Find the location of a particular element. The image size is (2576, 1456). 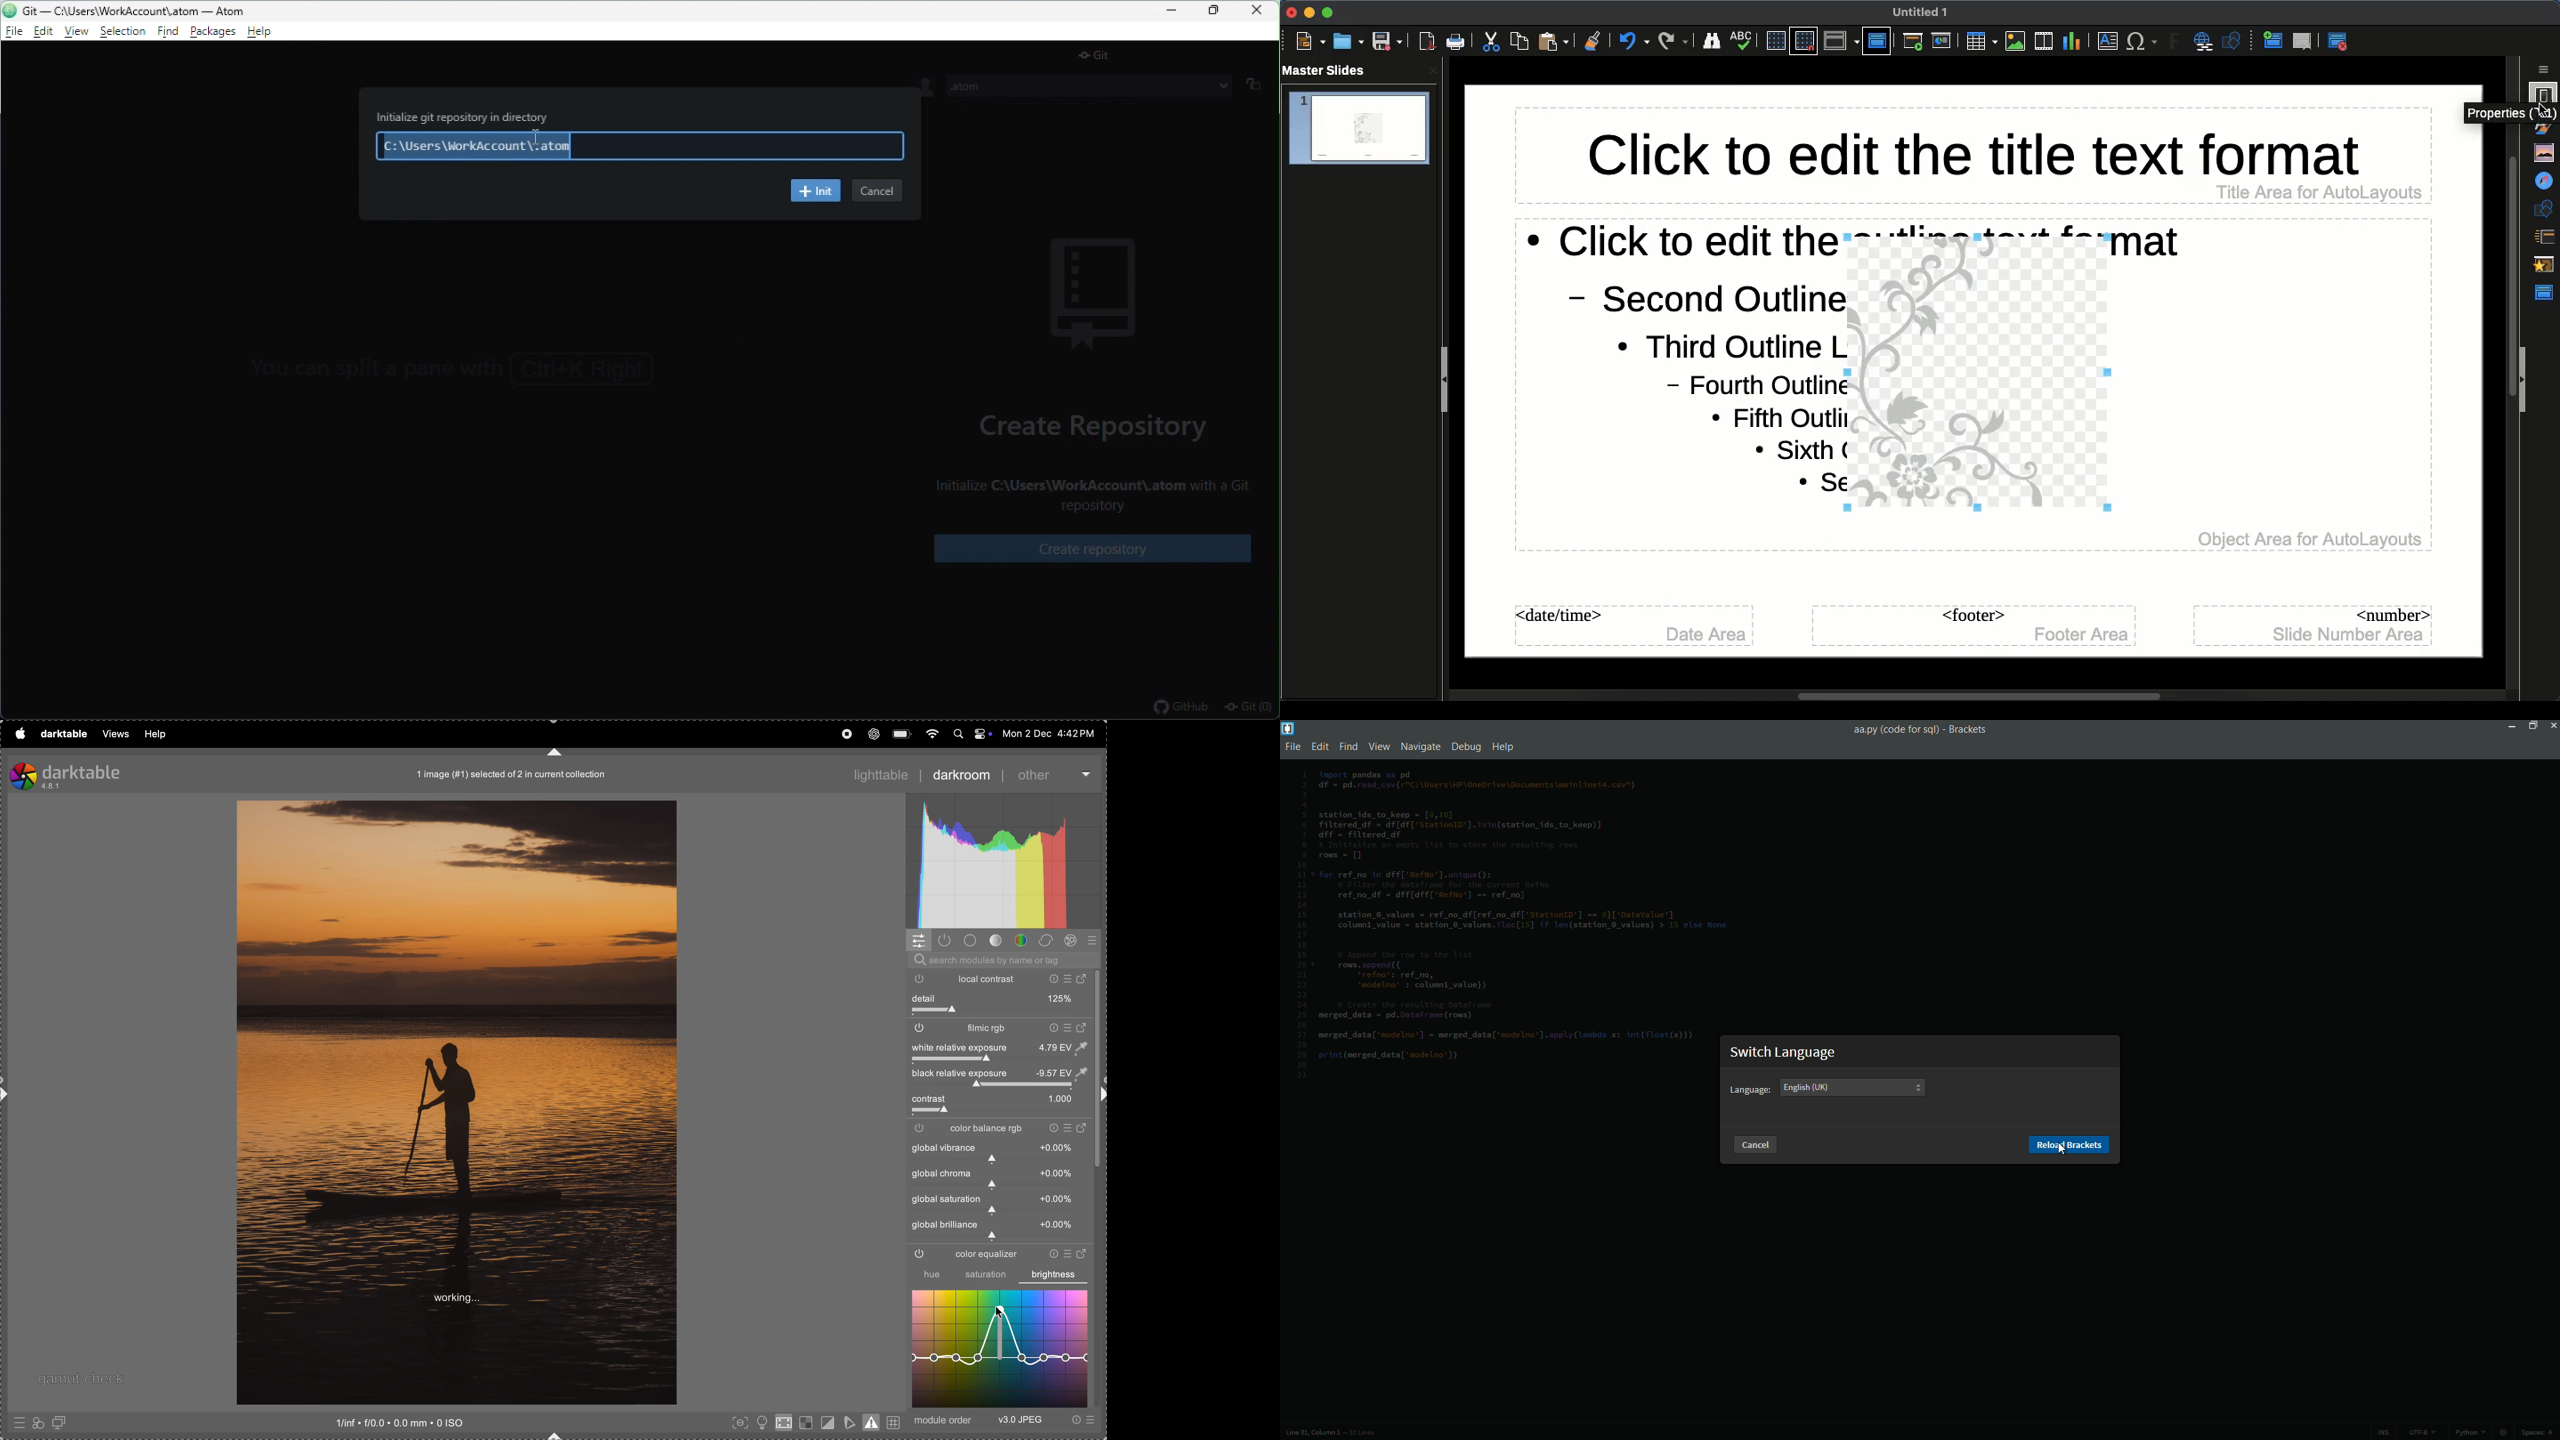

global variance is located at coordinates (999, 1153).